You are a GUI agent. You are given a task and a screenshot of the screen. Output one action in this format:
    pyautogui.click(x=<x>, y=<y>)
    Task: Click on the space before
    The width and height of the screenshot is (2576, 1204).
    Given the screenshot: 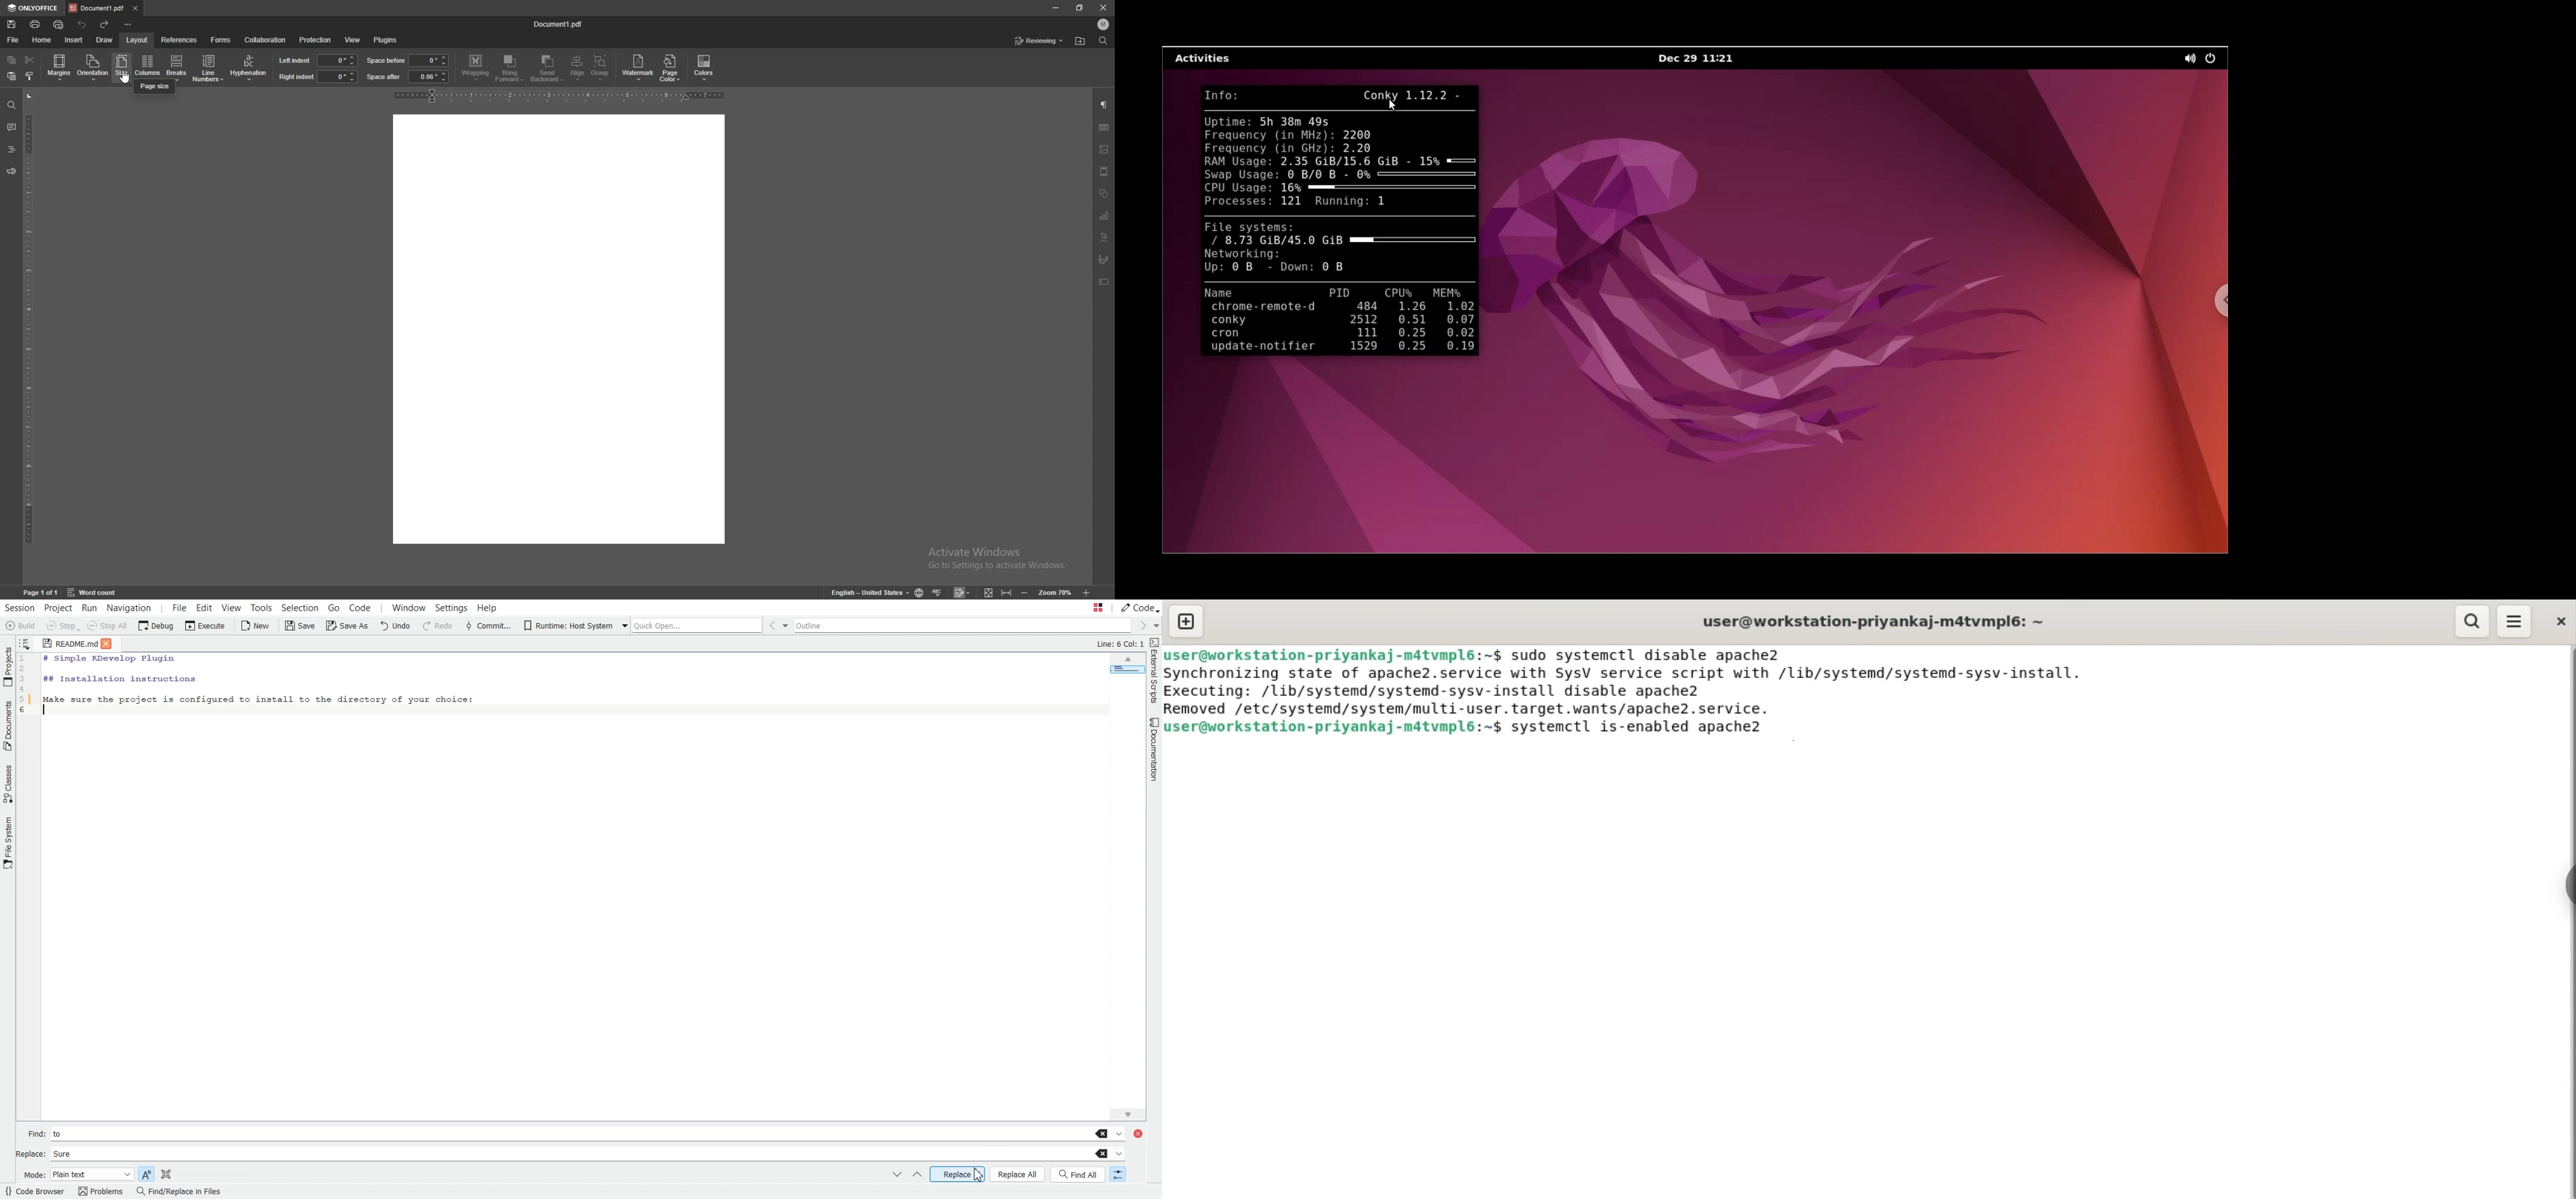 What is the action you would take?
    pyautogui.click(x=387, y=60)
    